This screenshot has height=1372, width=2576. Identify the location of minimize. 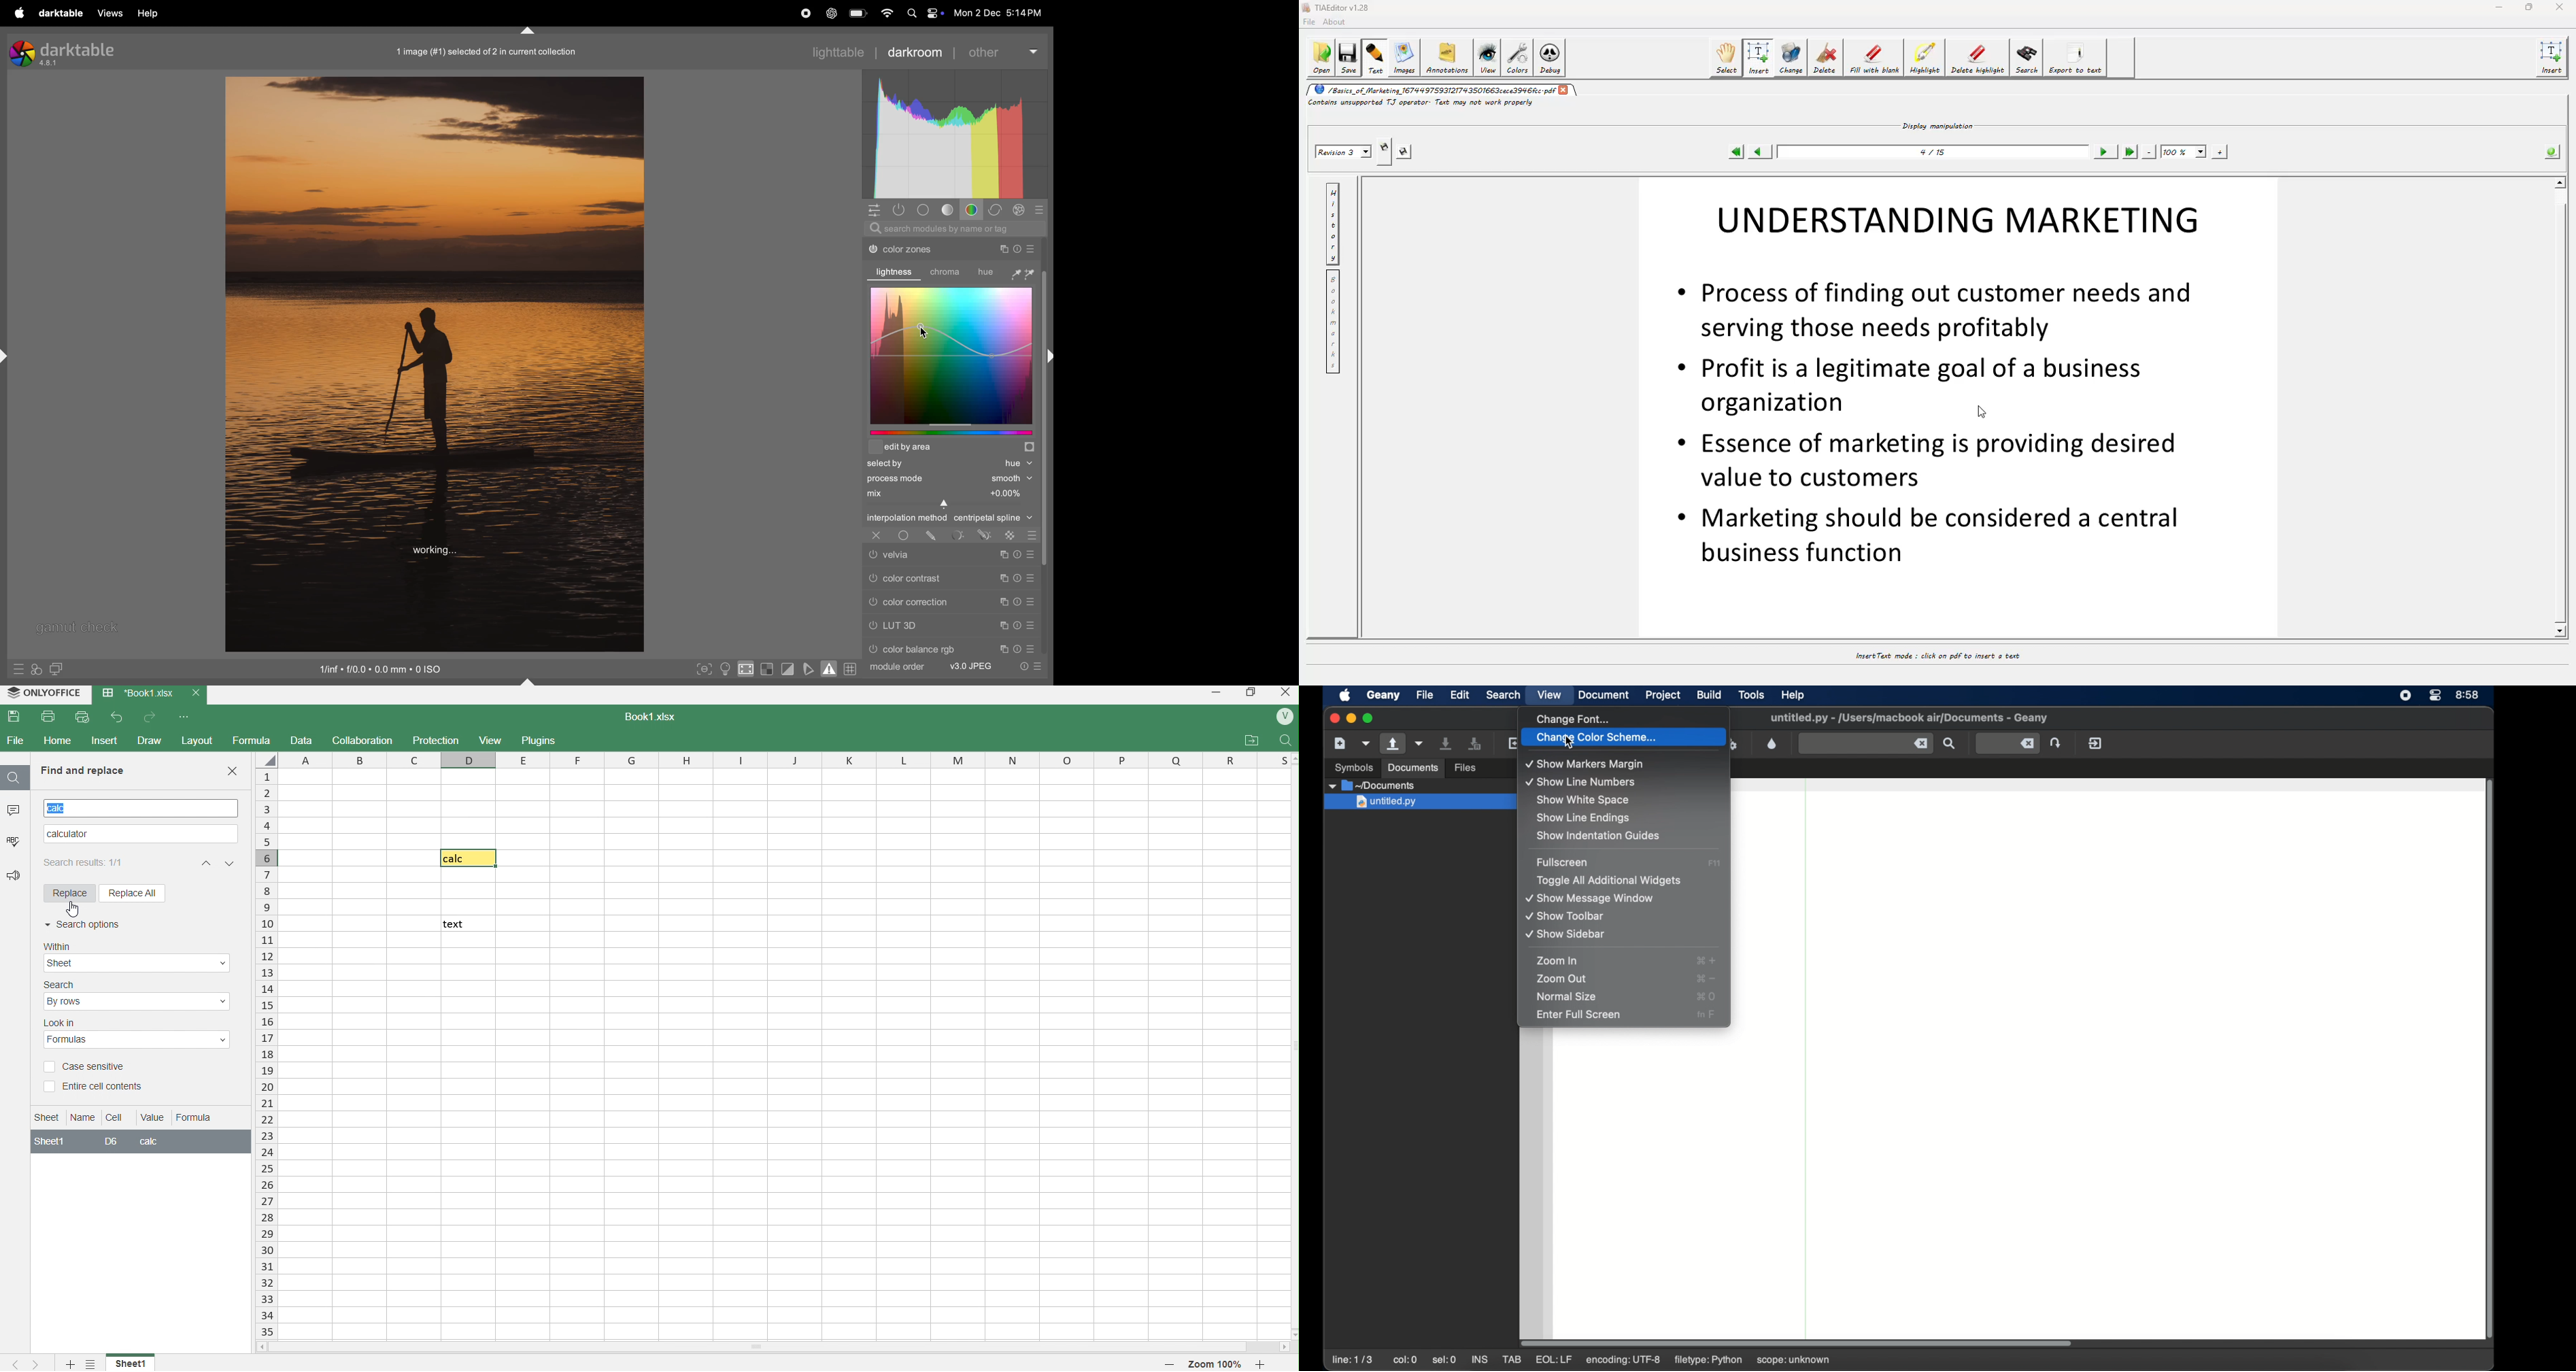
(1213, 694).